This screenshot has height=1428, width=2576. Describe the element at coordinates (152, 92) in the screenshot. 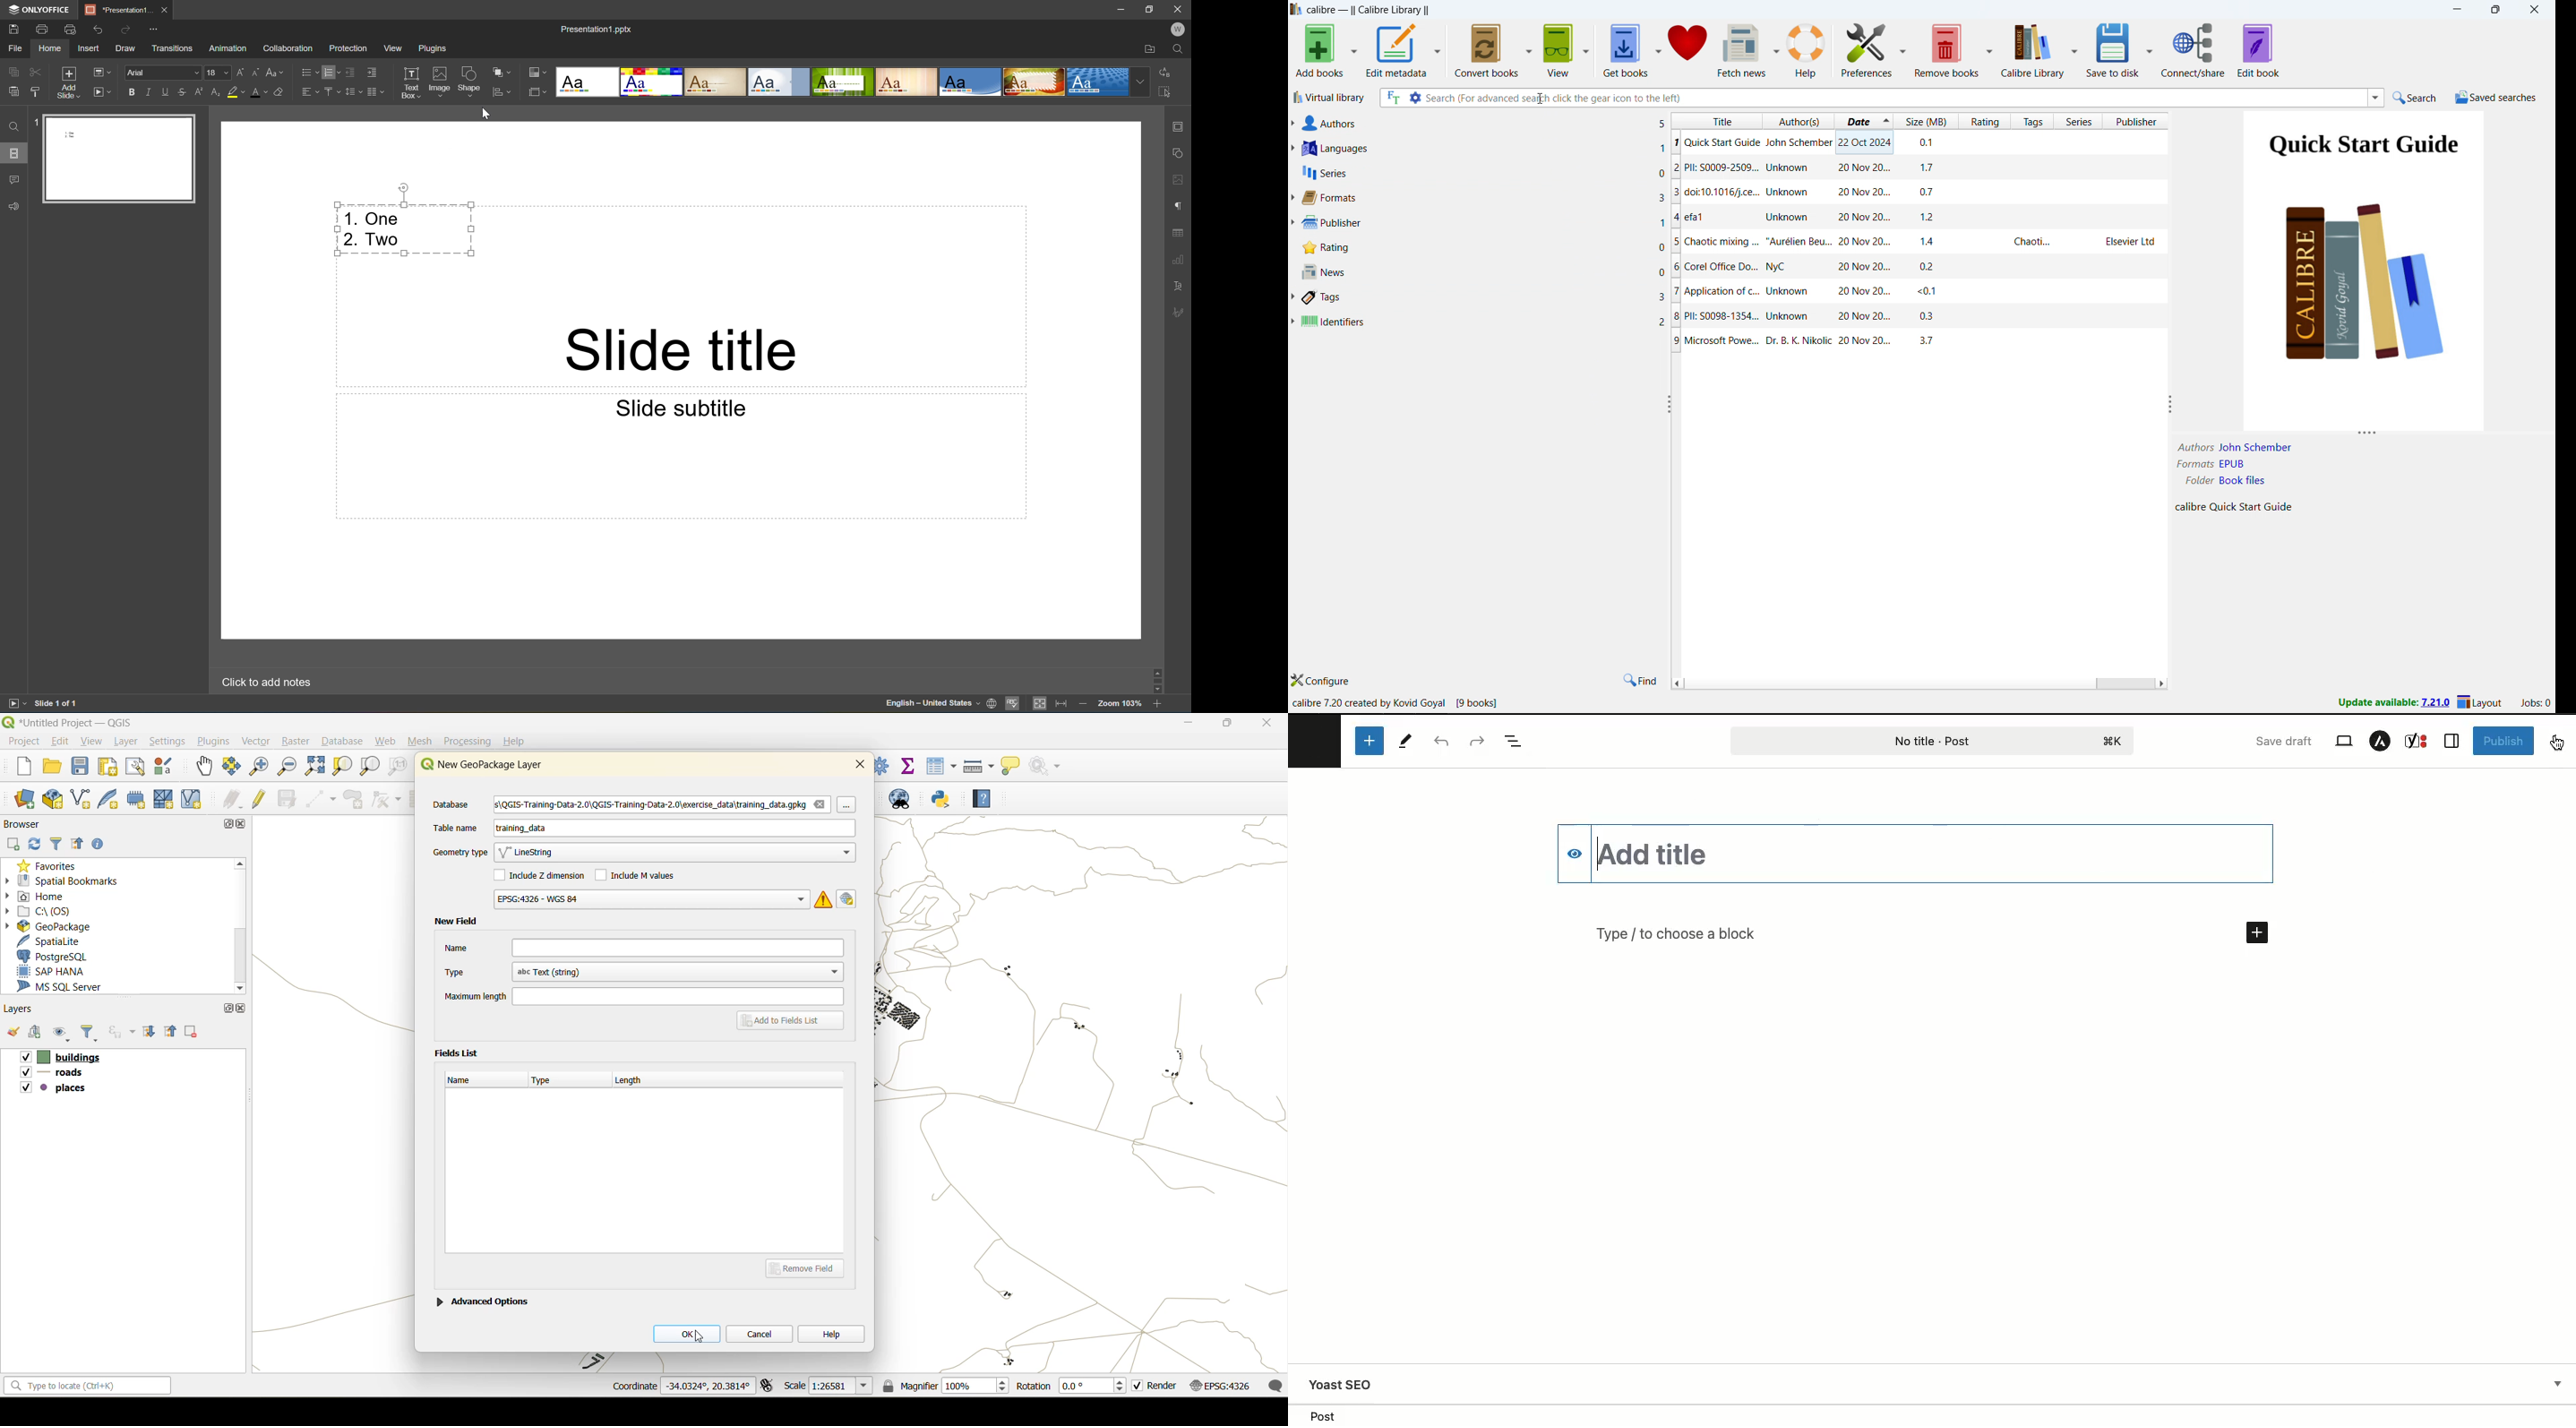

I see `Italic` at that location.